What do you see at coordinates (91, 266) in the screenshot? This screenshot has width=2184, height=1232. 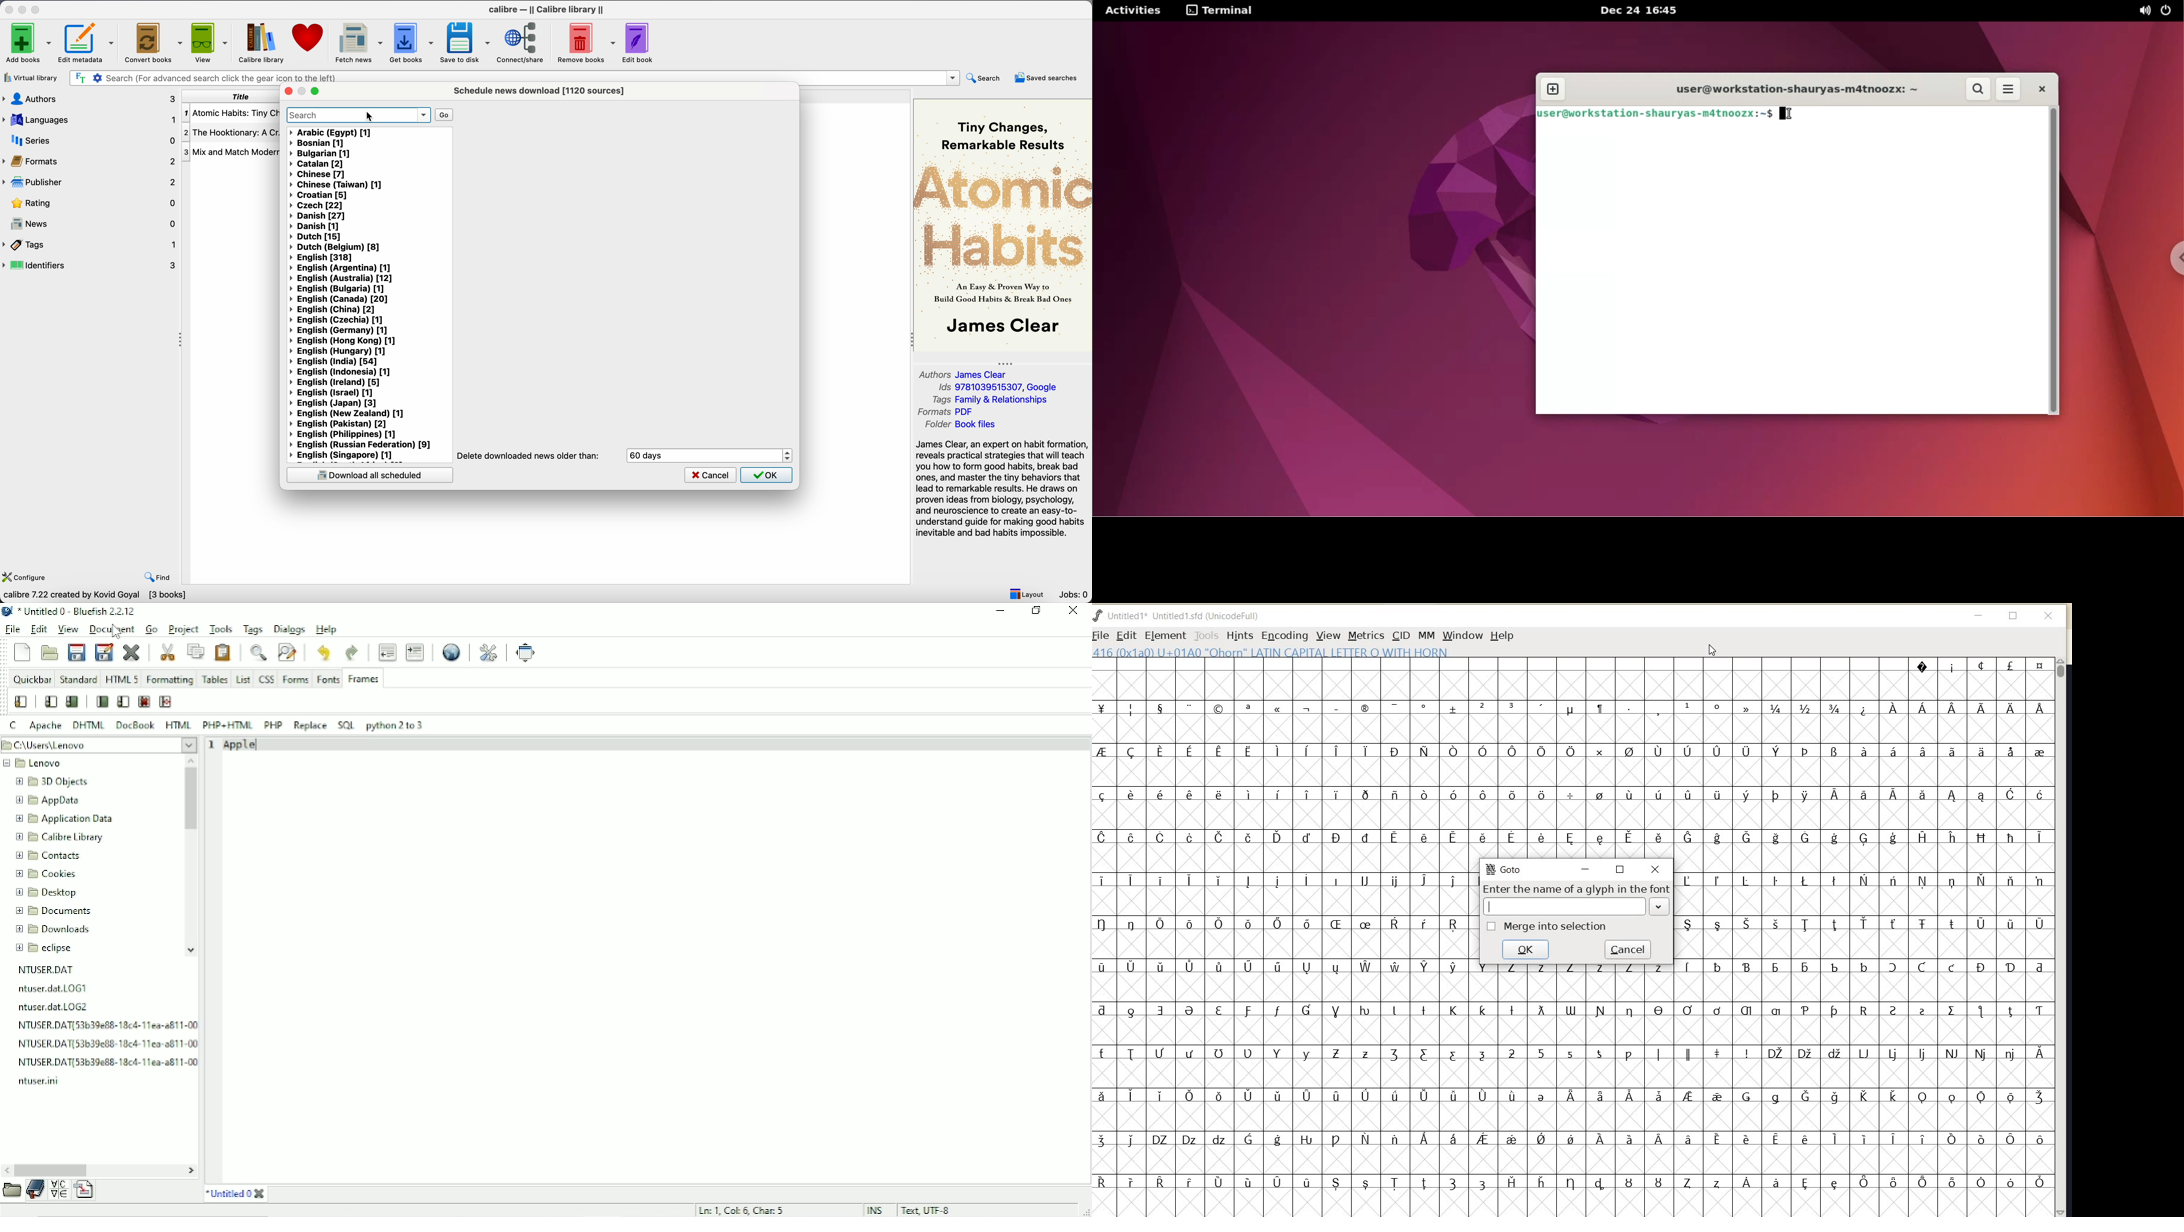 I see `identifiers` at bounding box center [91, 266].